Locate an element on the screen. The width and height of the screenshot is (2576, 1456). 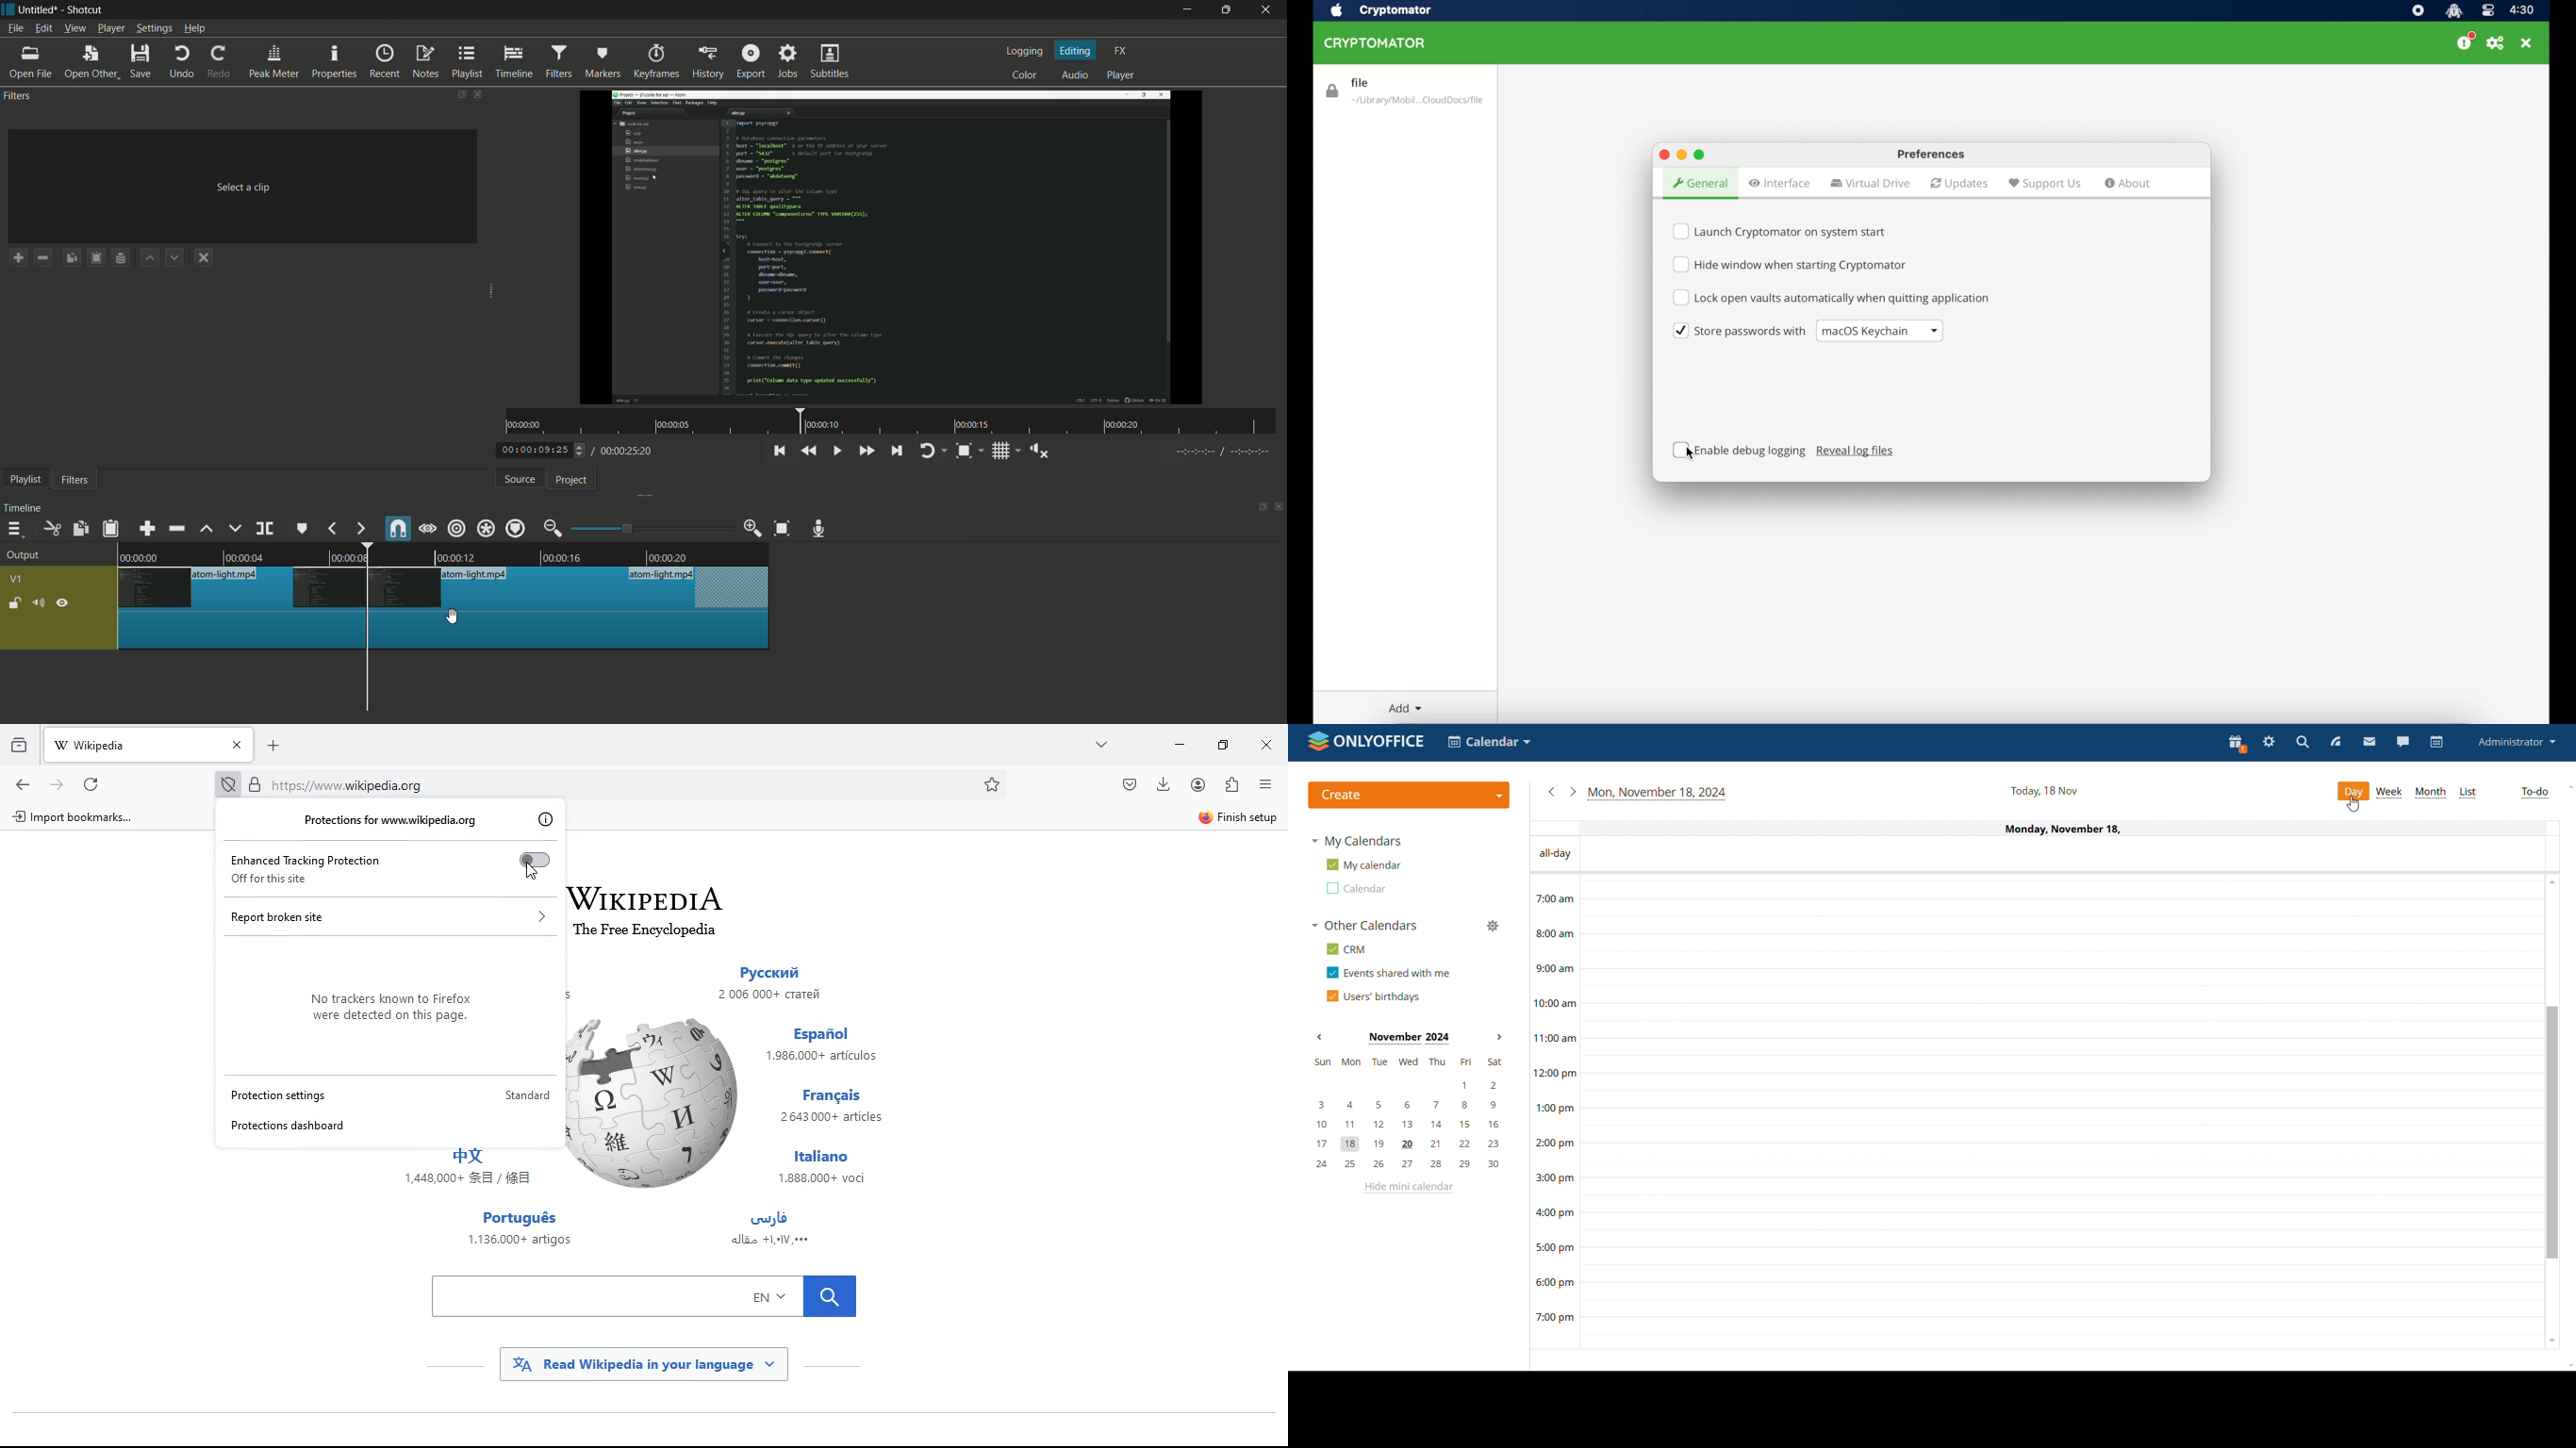
copy checked filters is located at coordinates (74, 257).